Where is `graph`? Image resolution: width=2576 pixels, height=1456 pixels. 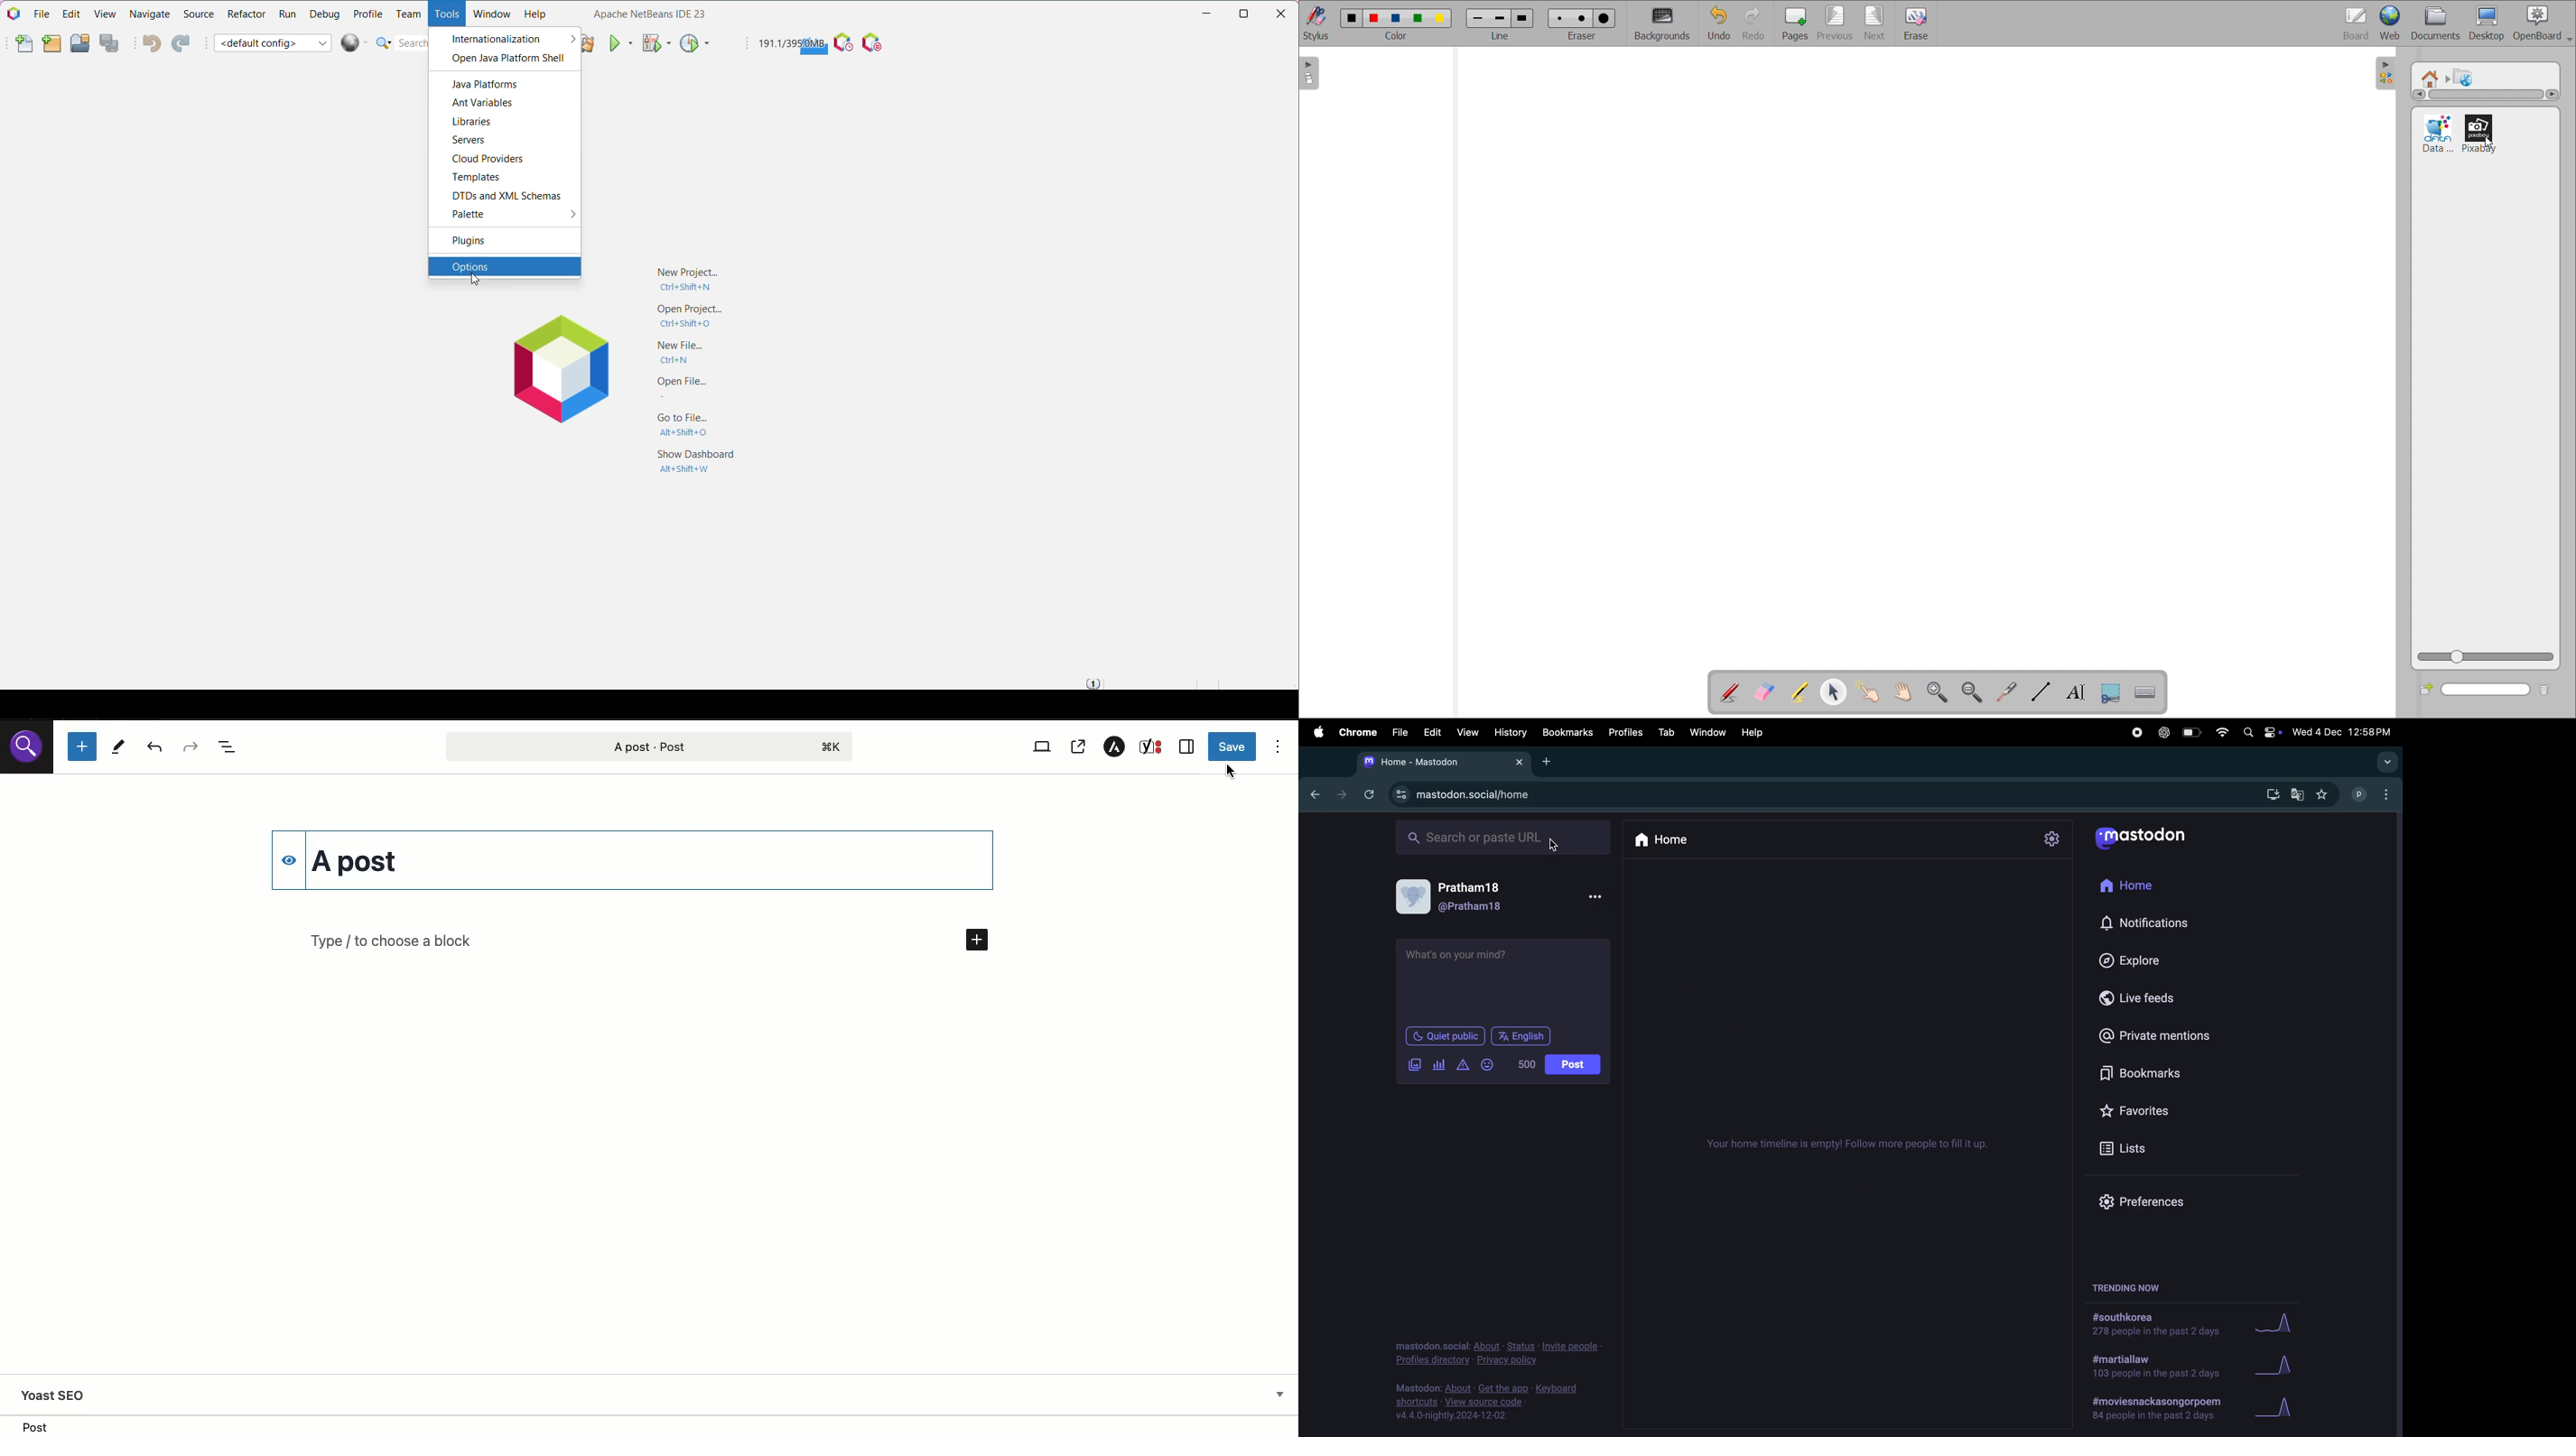 graph is located at coordinates (2279, 1324).